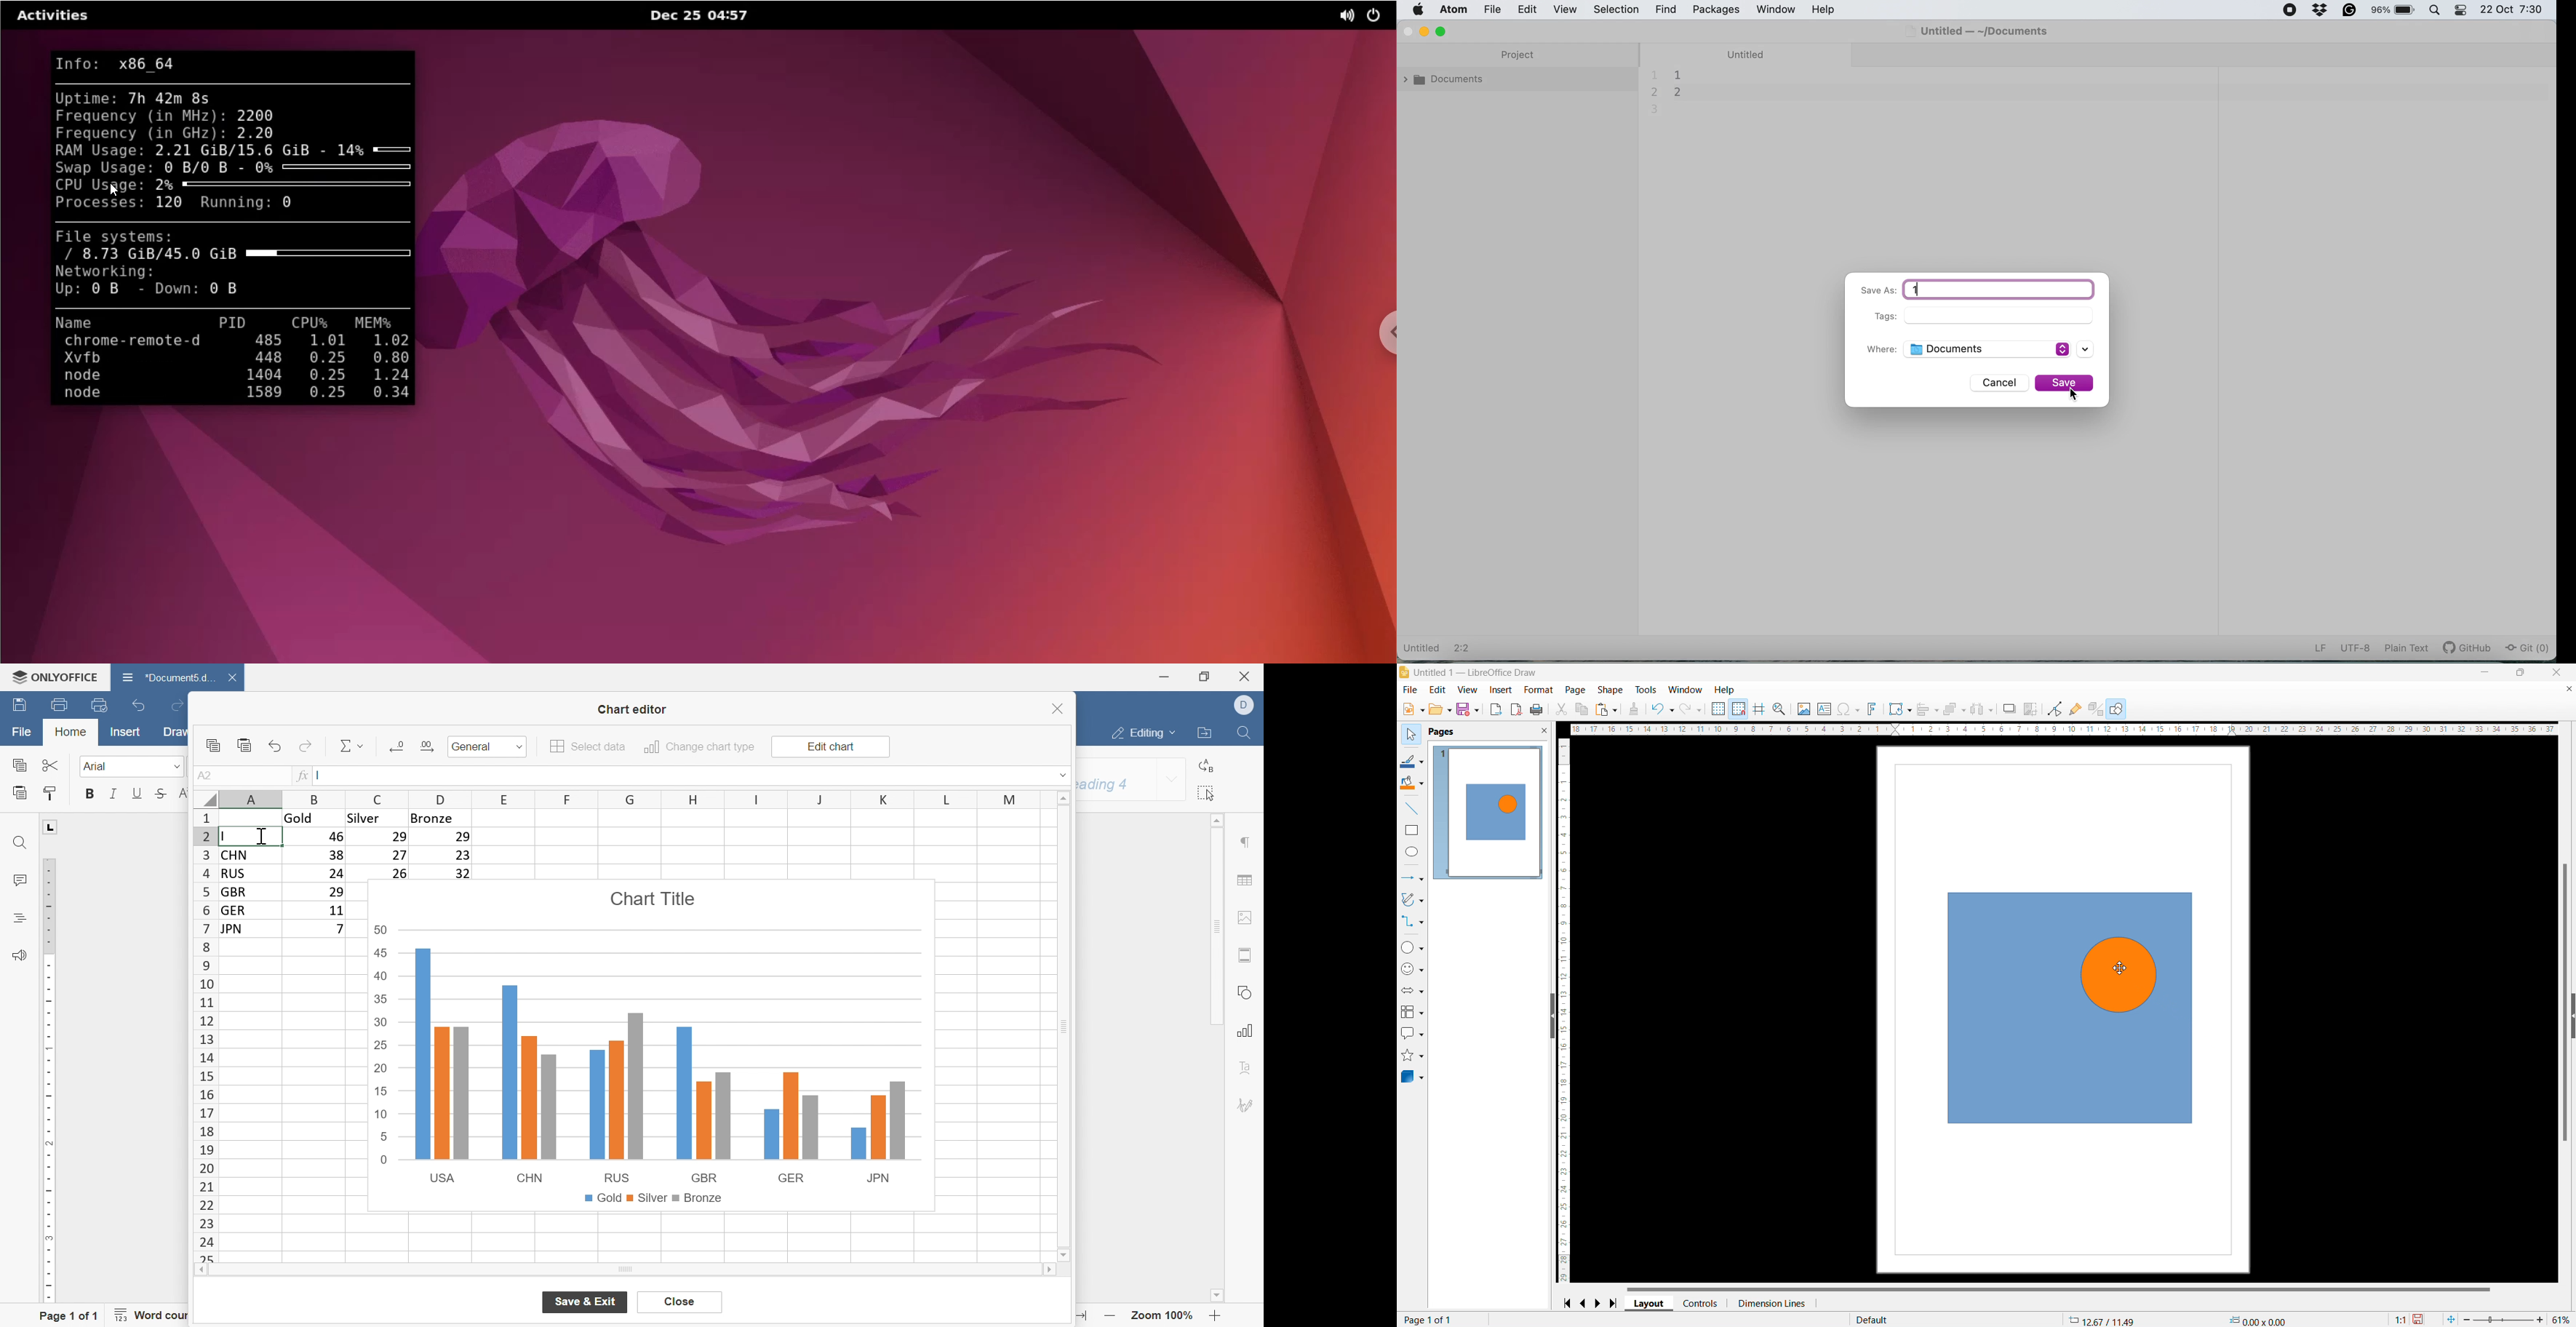 The height and width of the screenshot is (1344, 2576). What do you see at coordinates (1412, 761) in the screenshot?
I see `line color` at bounding box center [1412, 761].